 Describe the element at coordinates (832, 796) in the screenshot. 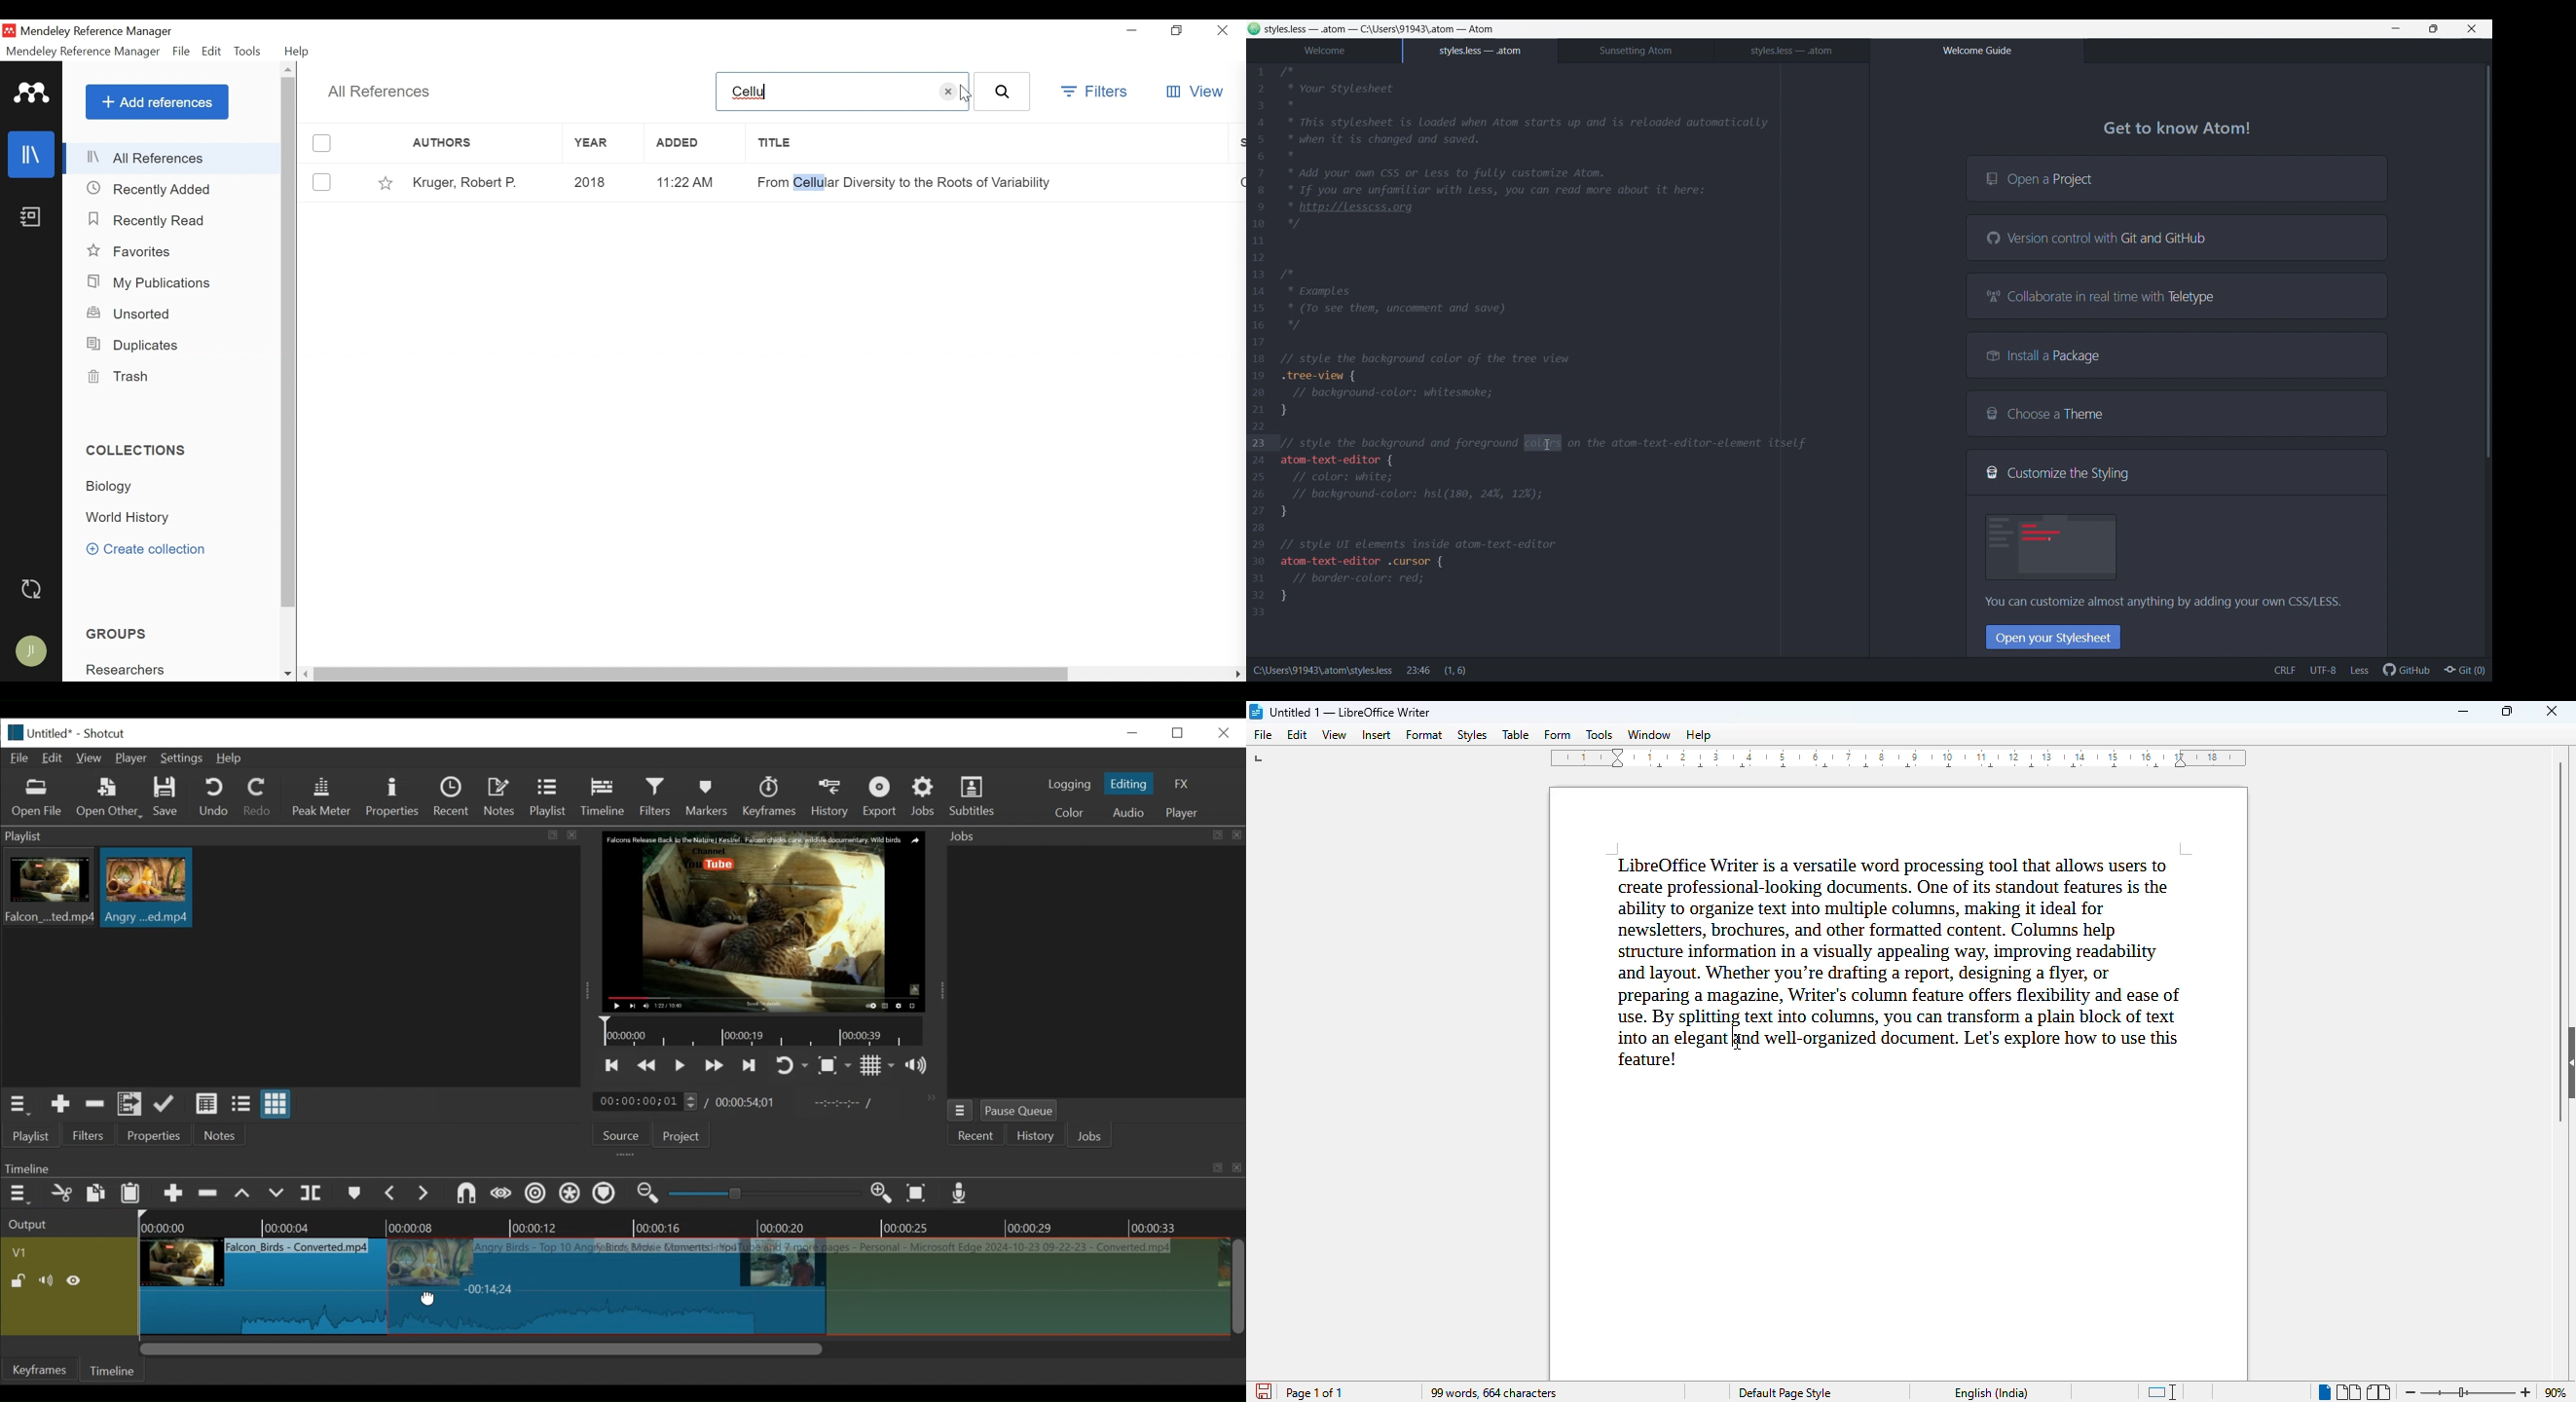

I see `History` at that location.